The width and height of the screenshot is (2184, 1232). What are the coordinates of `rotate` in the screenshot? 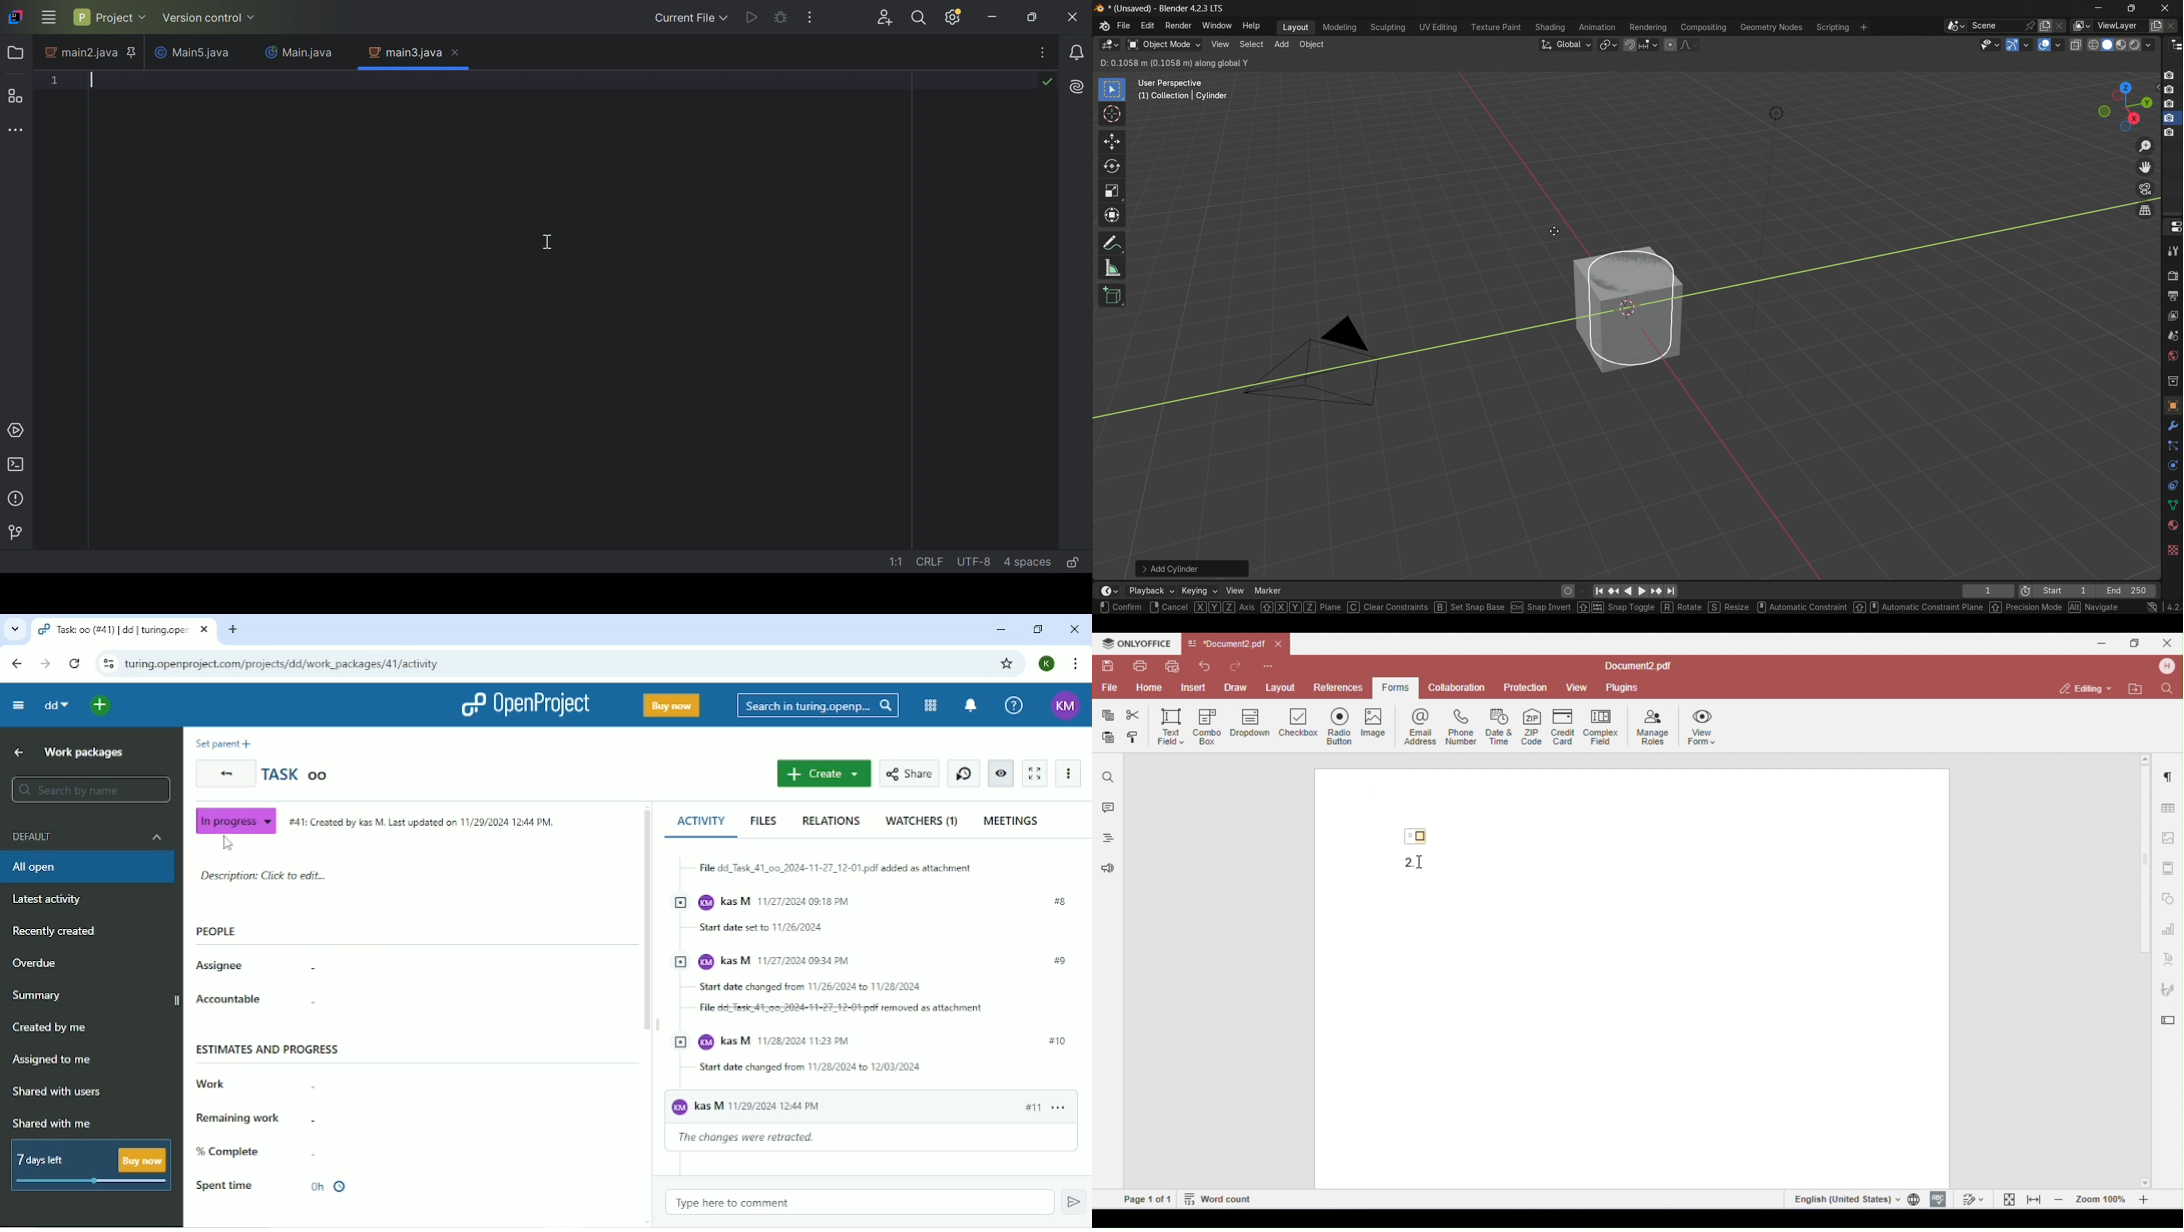 It's located at (1680, 607).